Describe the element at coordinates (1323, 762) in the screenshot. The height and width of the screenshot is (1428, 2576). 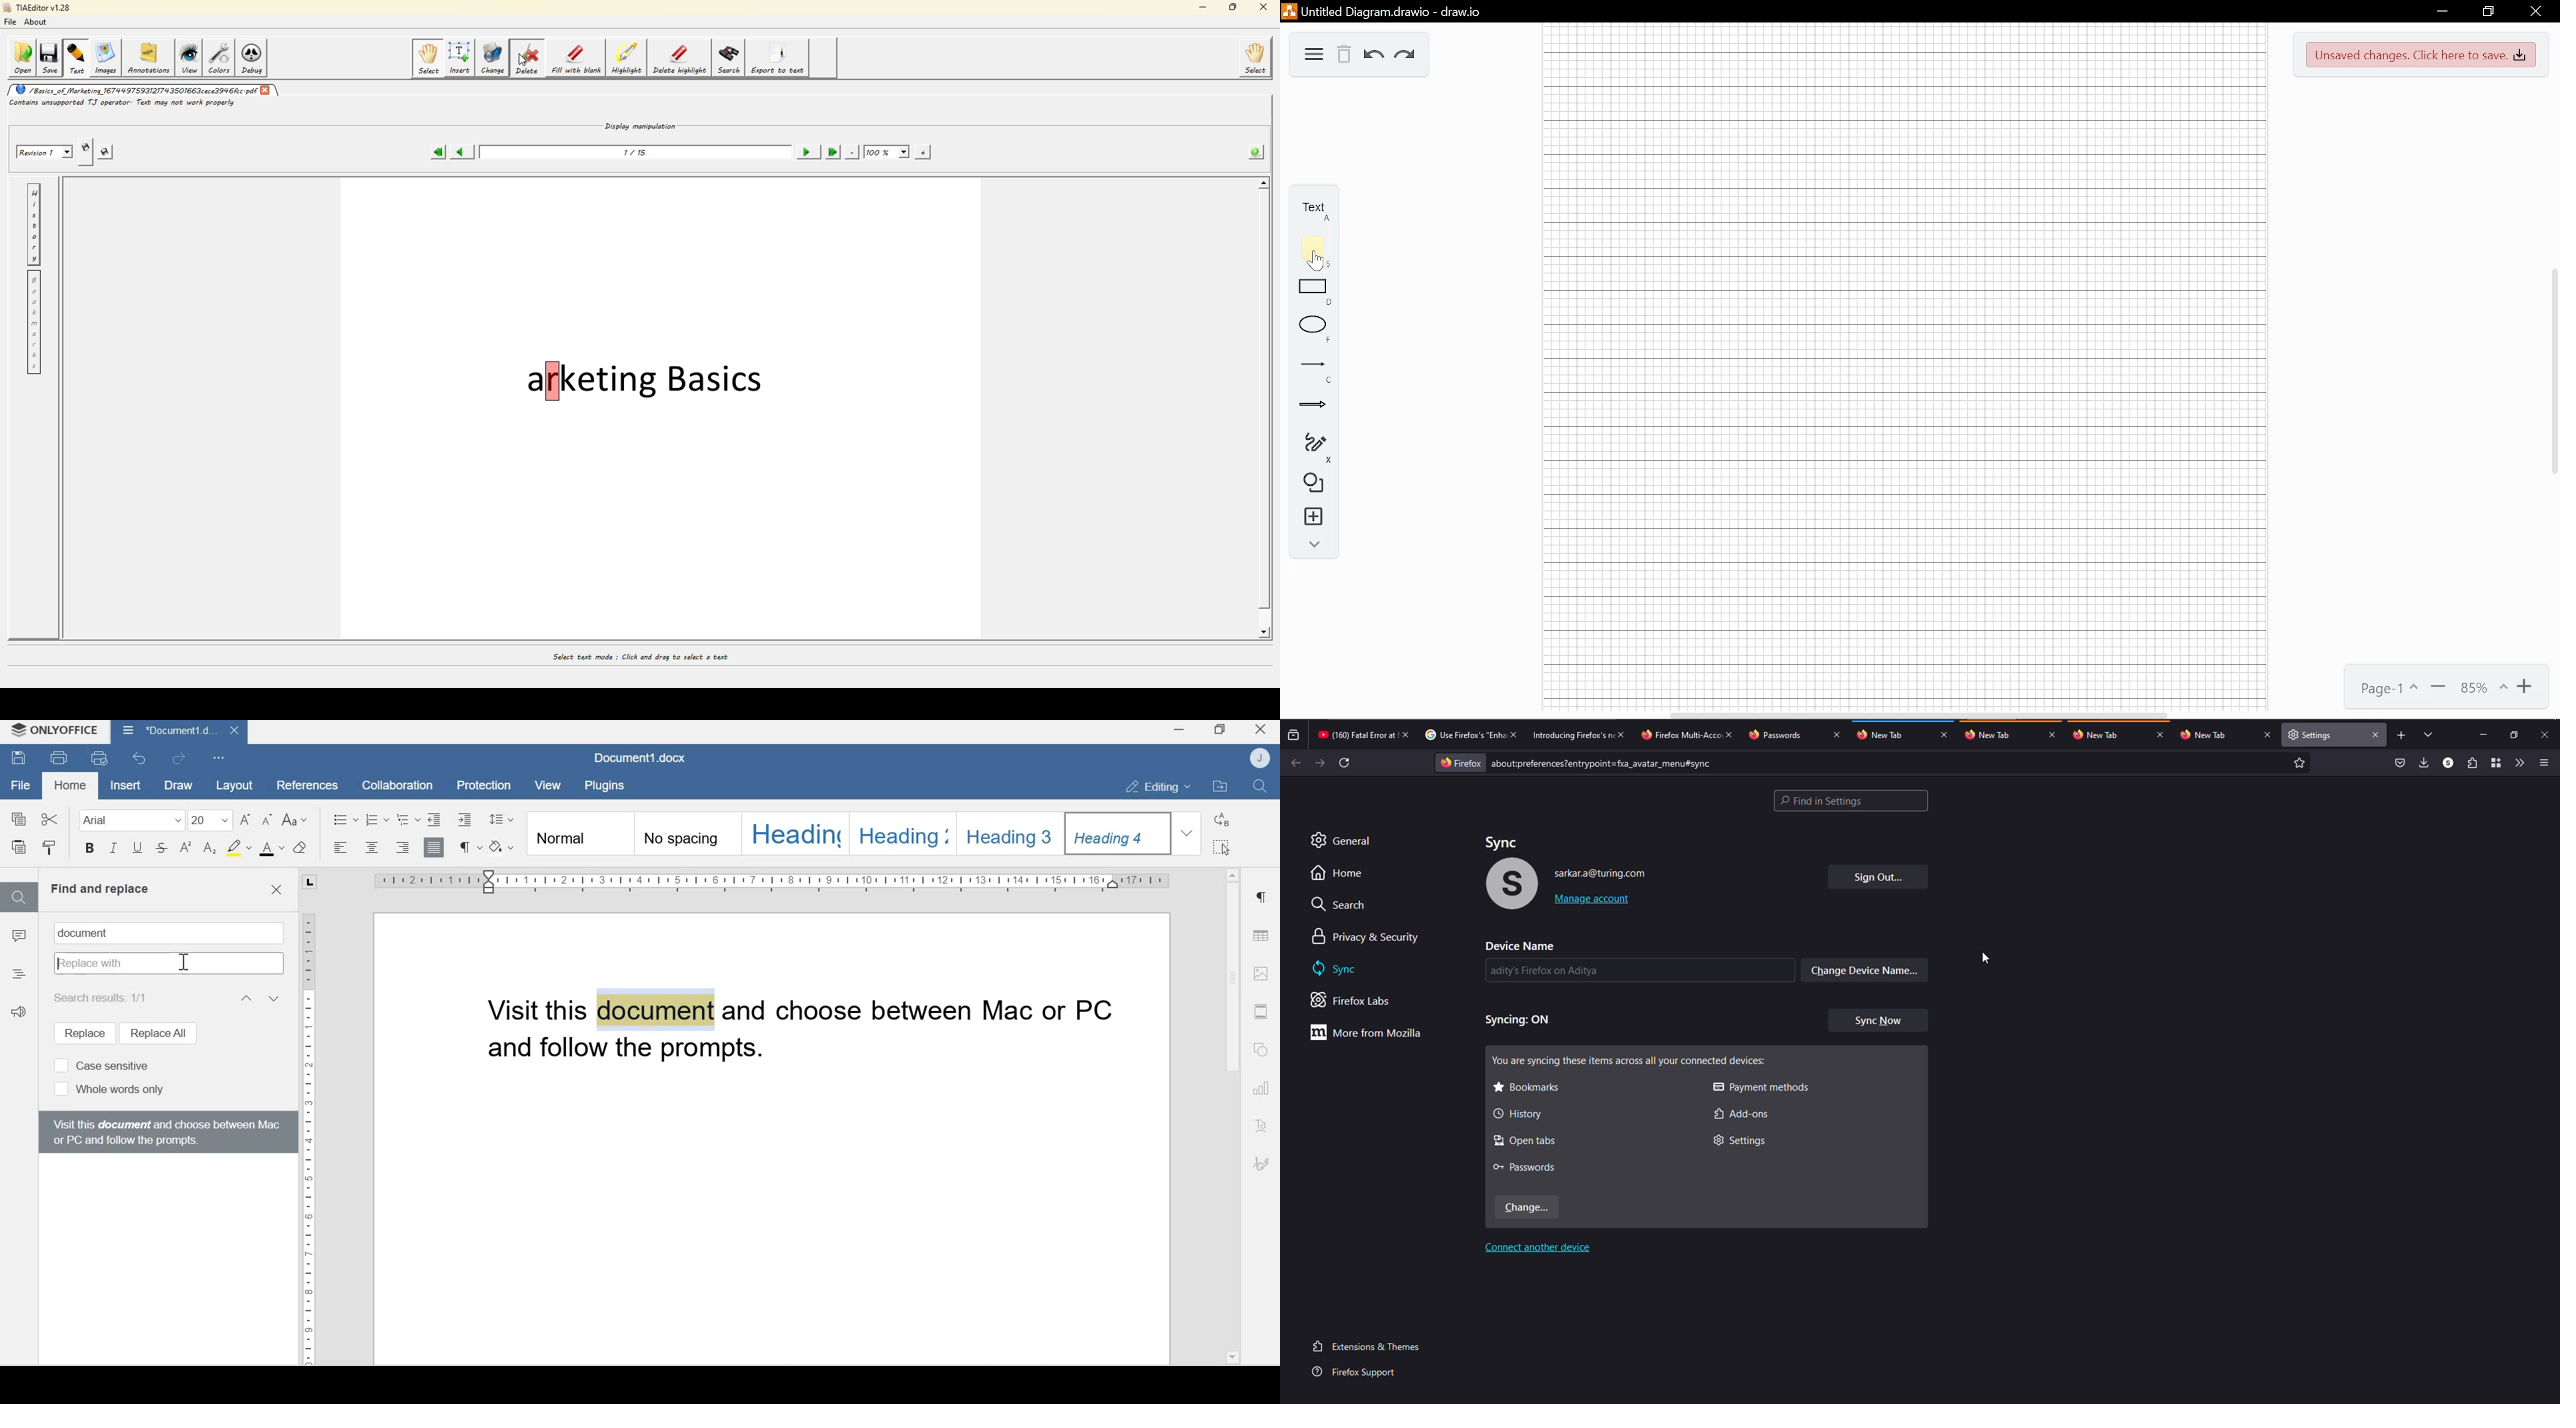
I see `forward` at that location.